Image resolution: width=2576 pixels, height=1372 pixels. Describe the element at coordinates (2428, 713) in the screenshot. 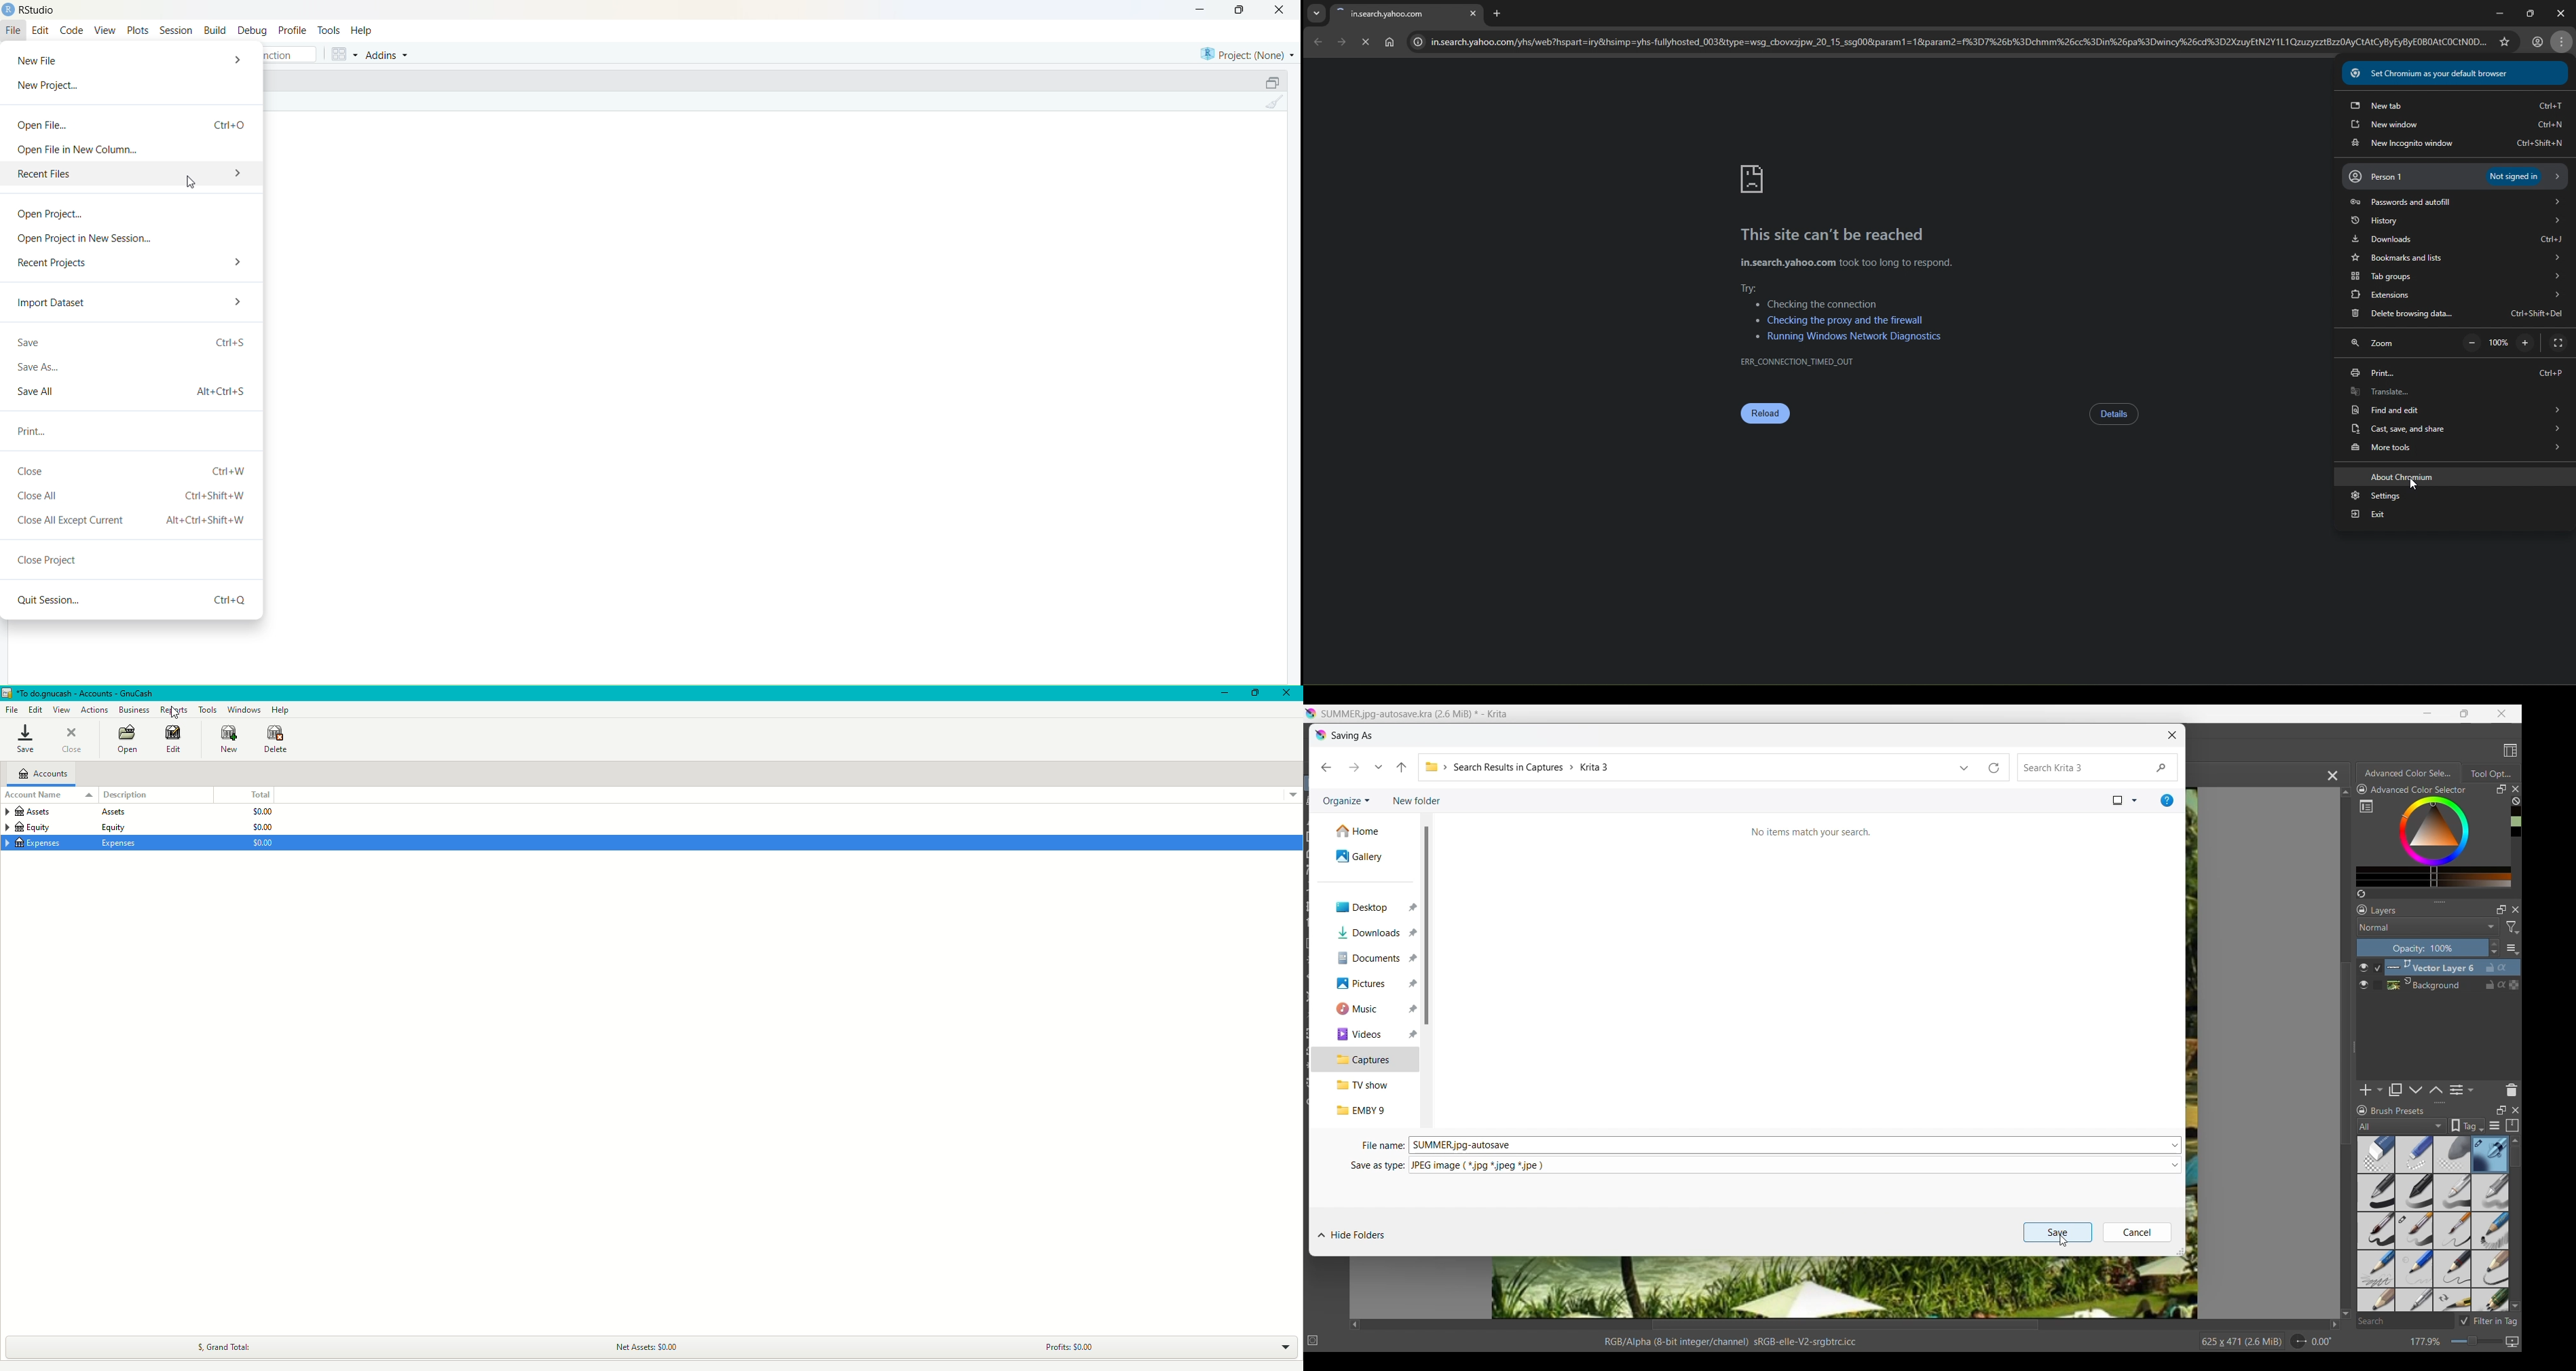

I see `Minimize` at that location.